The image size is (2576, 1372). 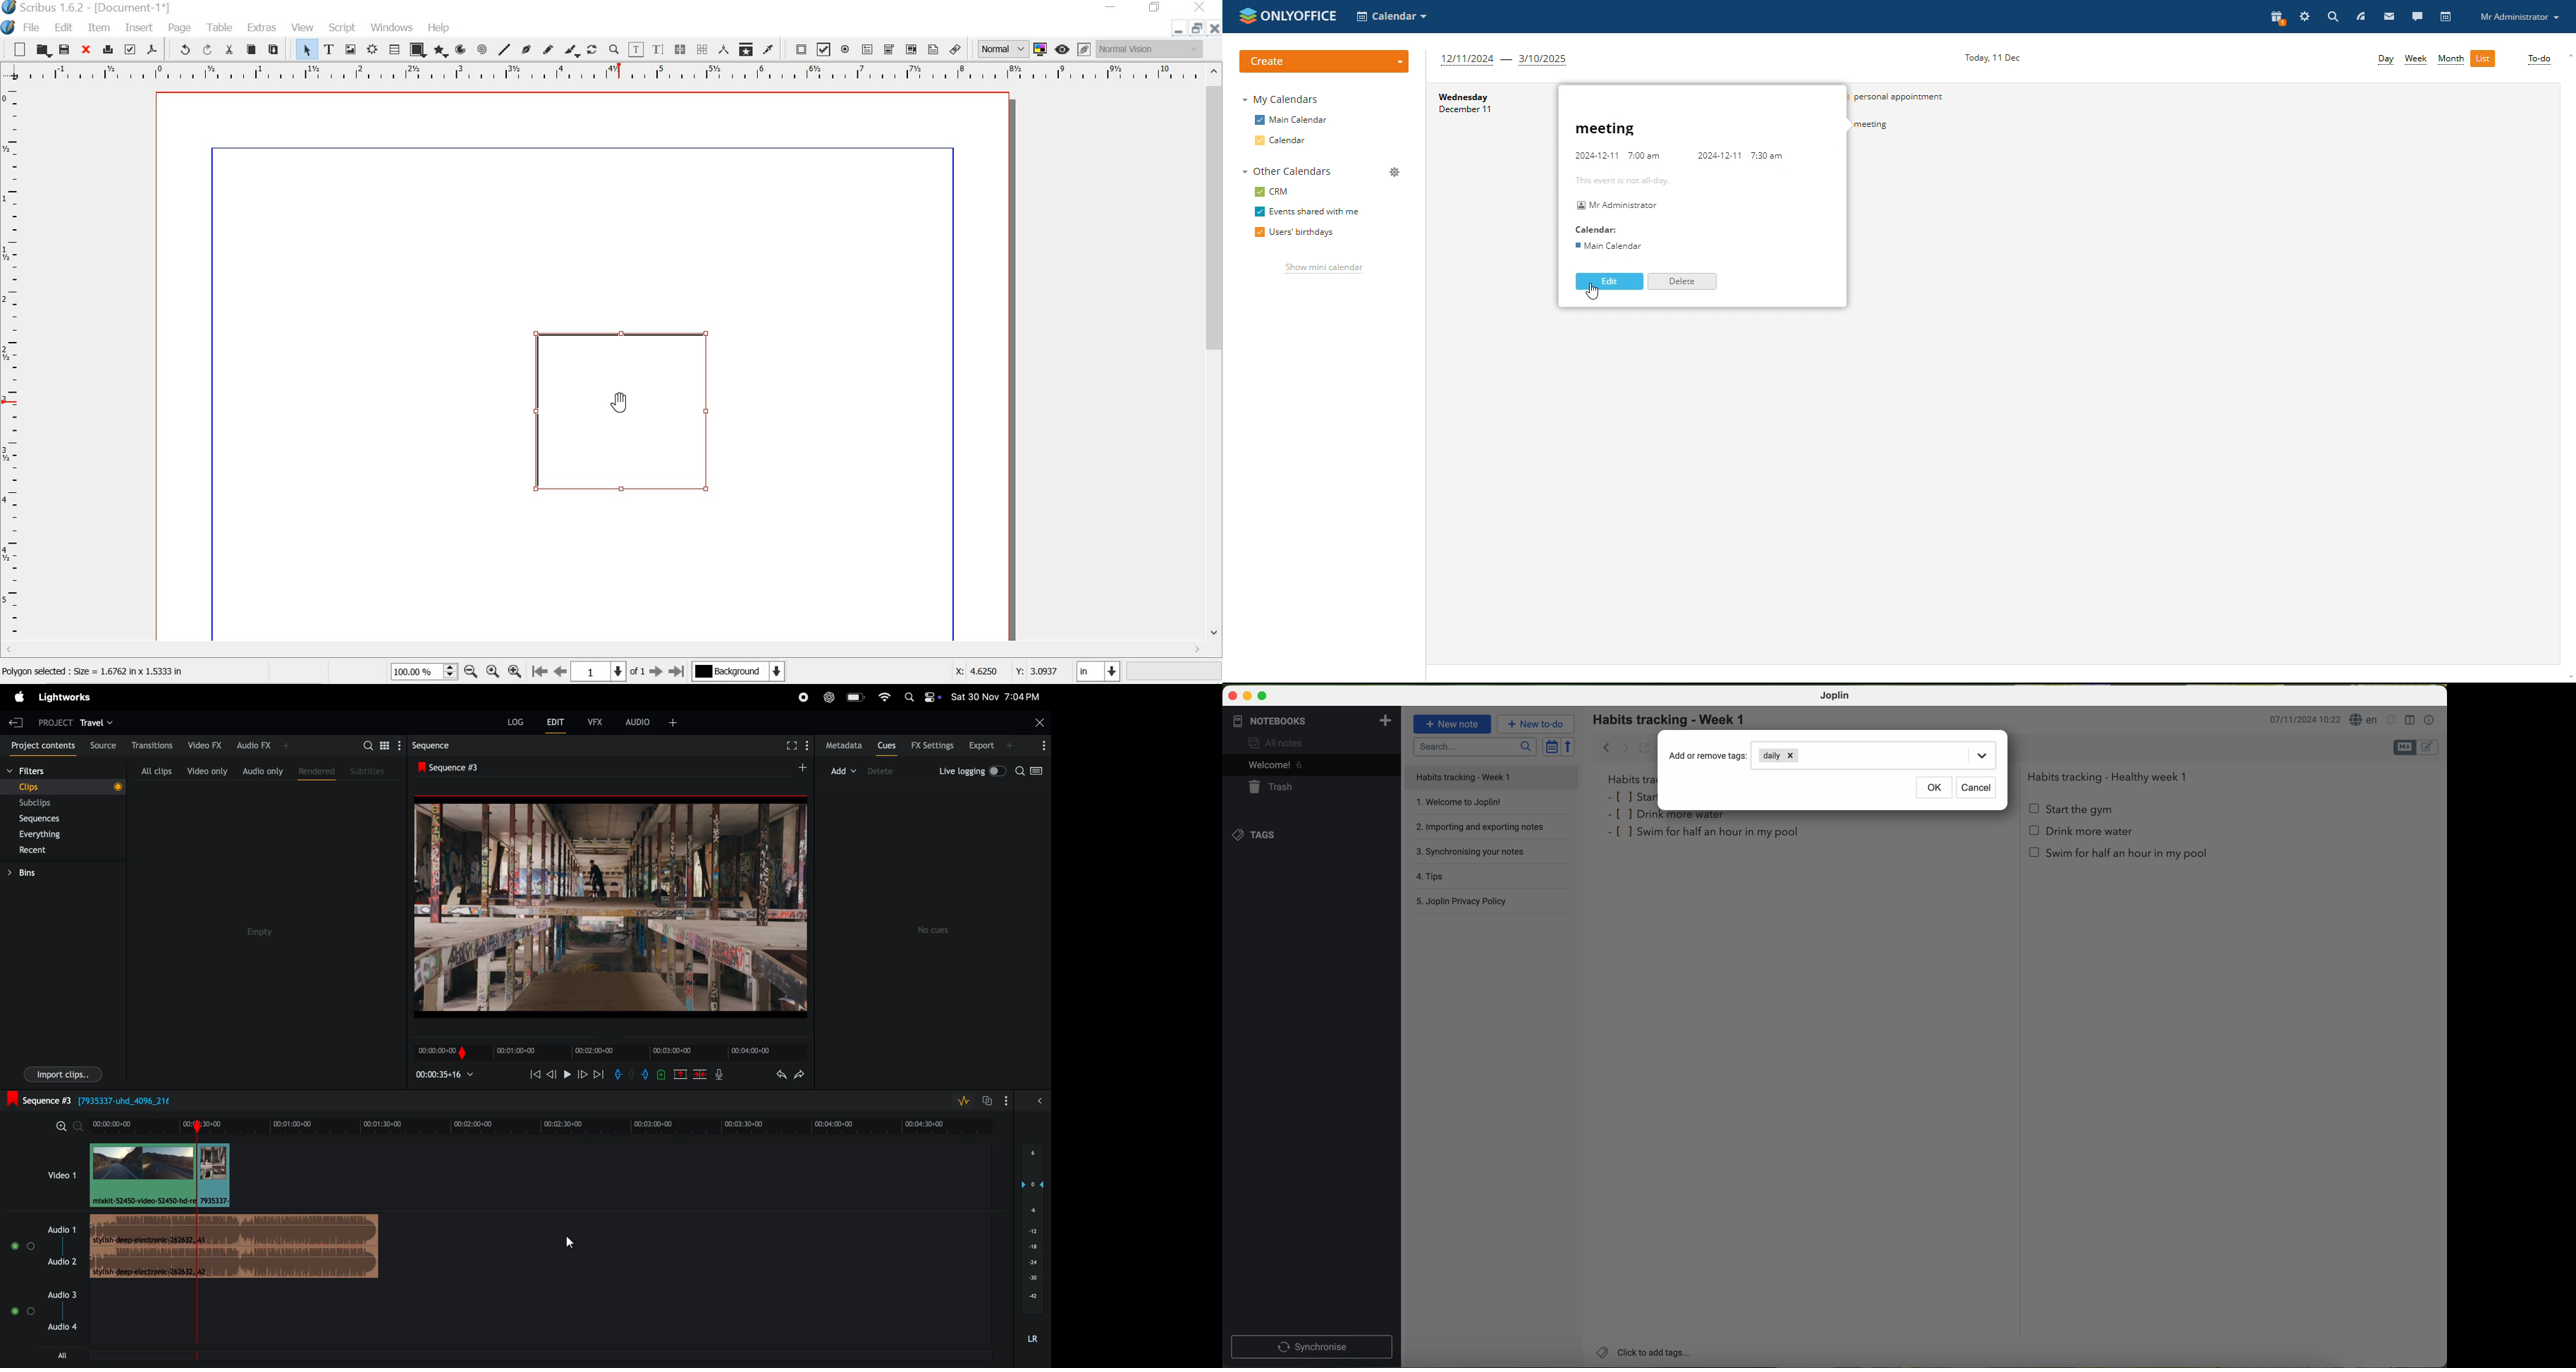 I want to click on tips, so click(x=1494, y=879).